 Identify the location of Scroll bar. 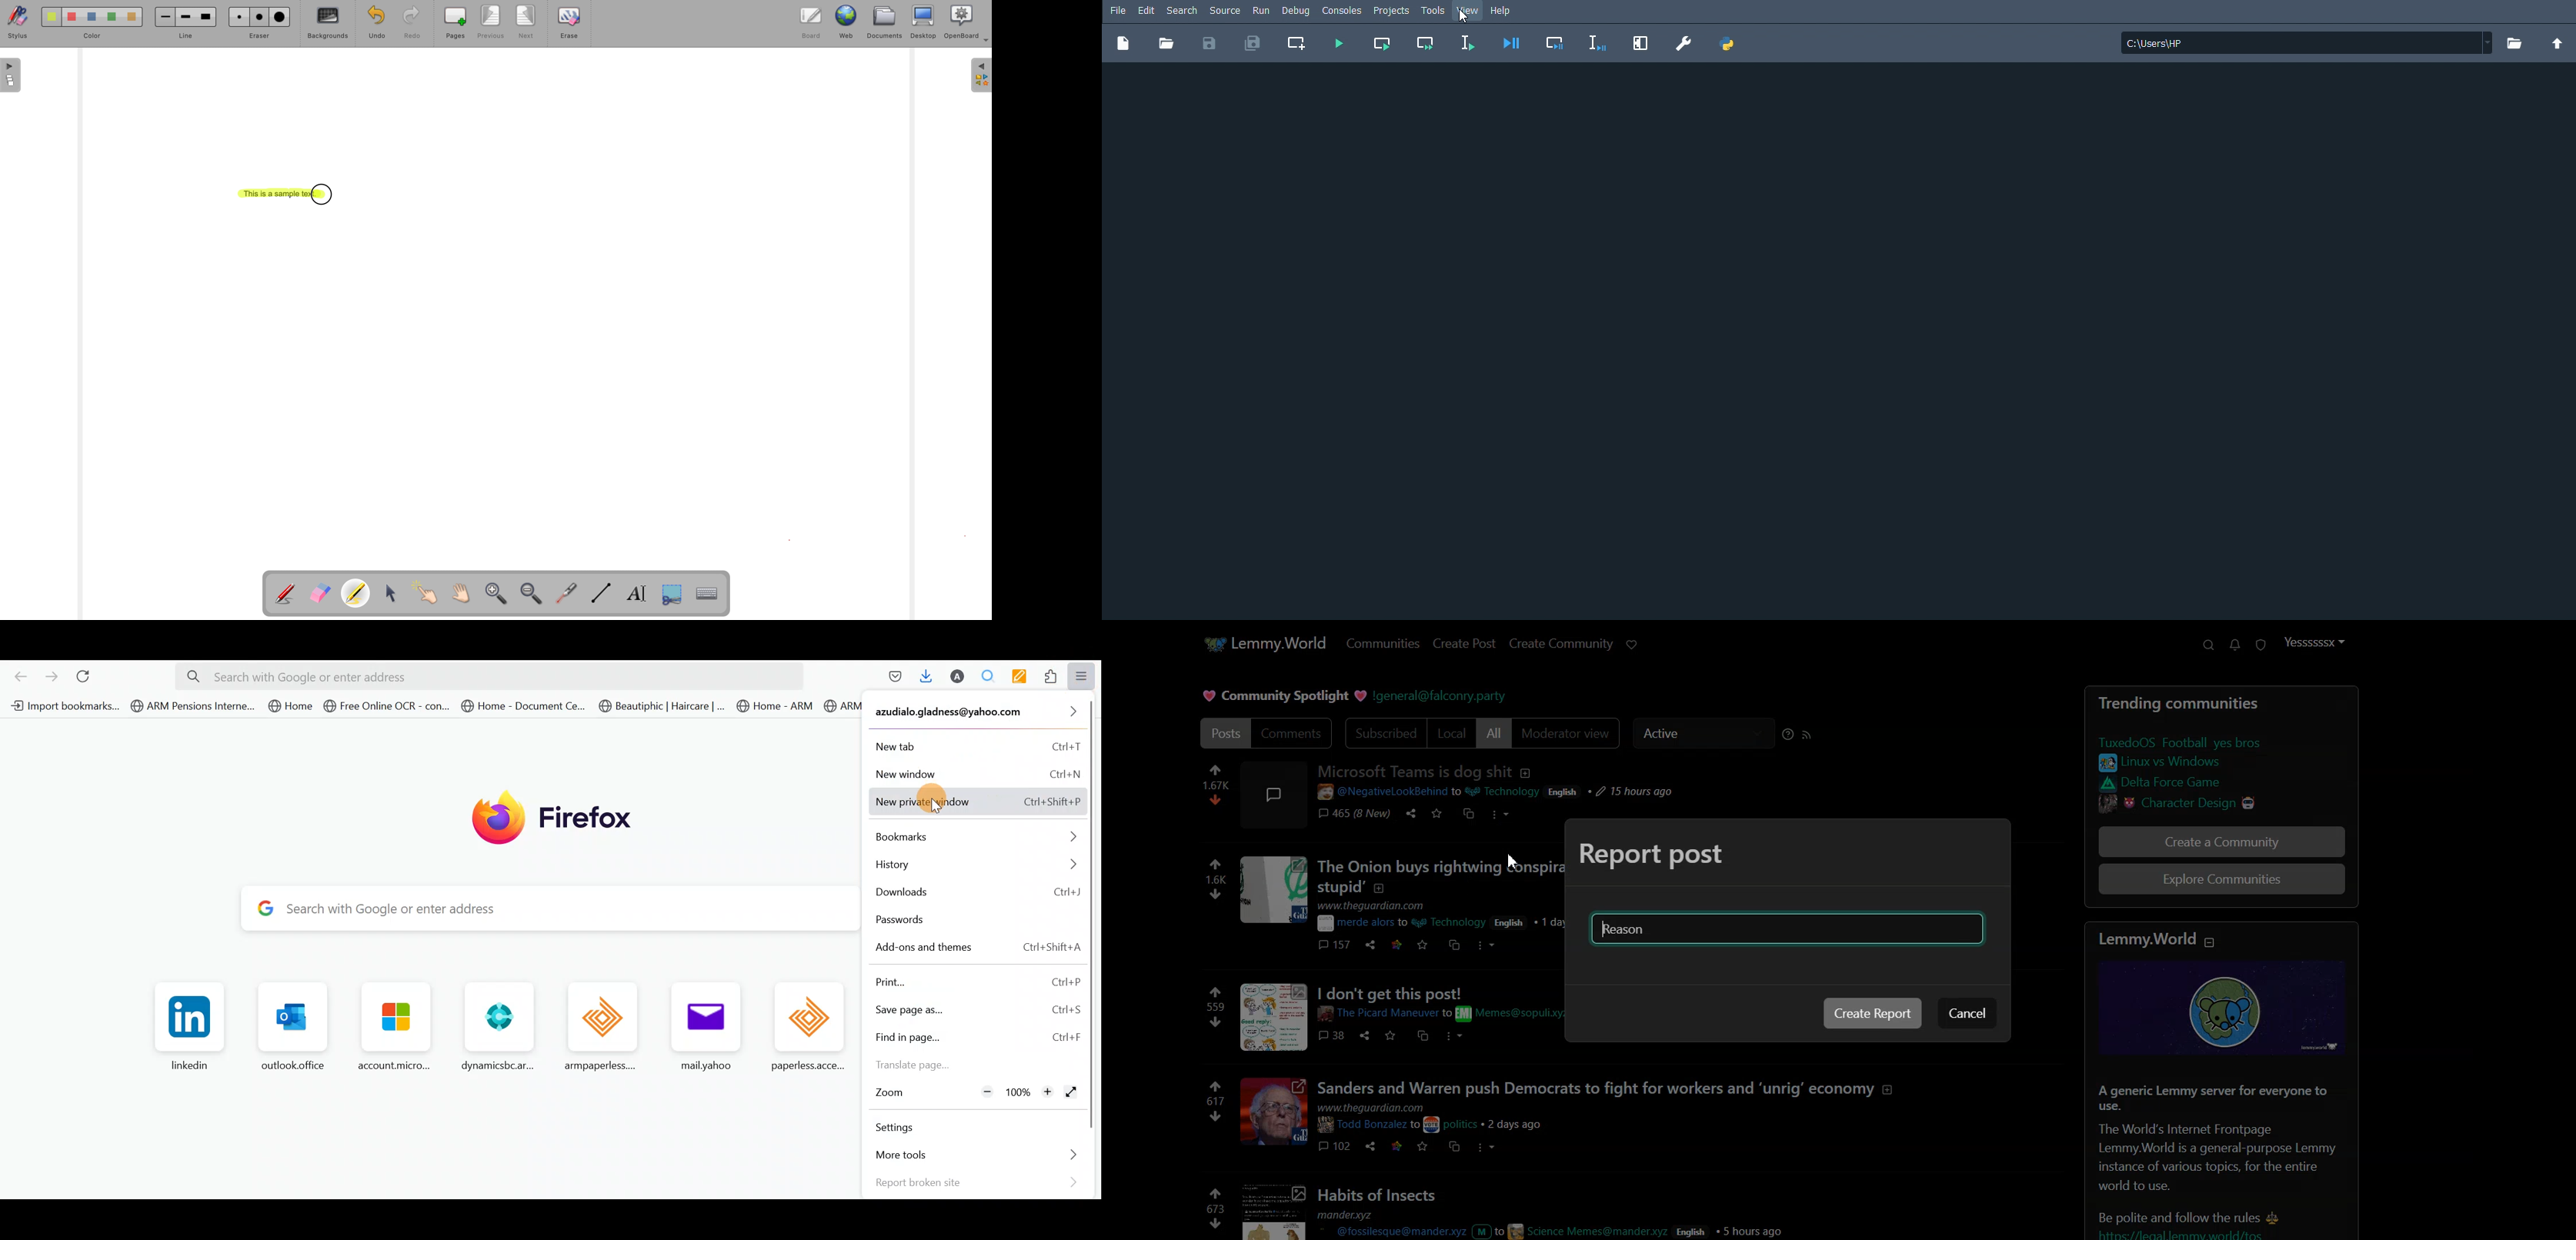
(1093, 918).